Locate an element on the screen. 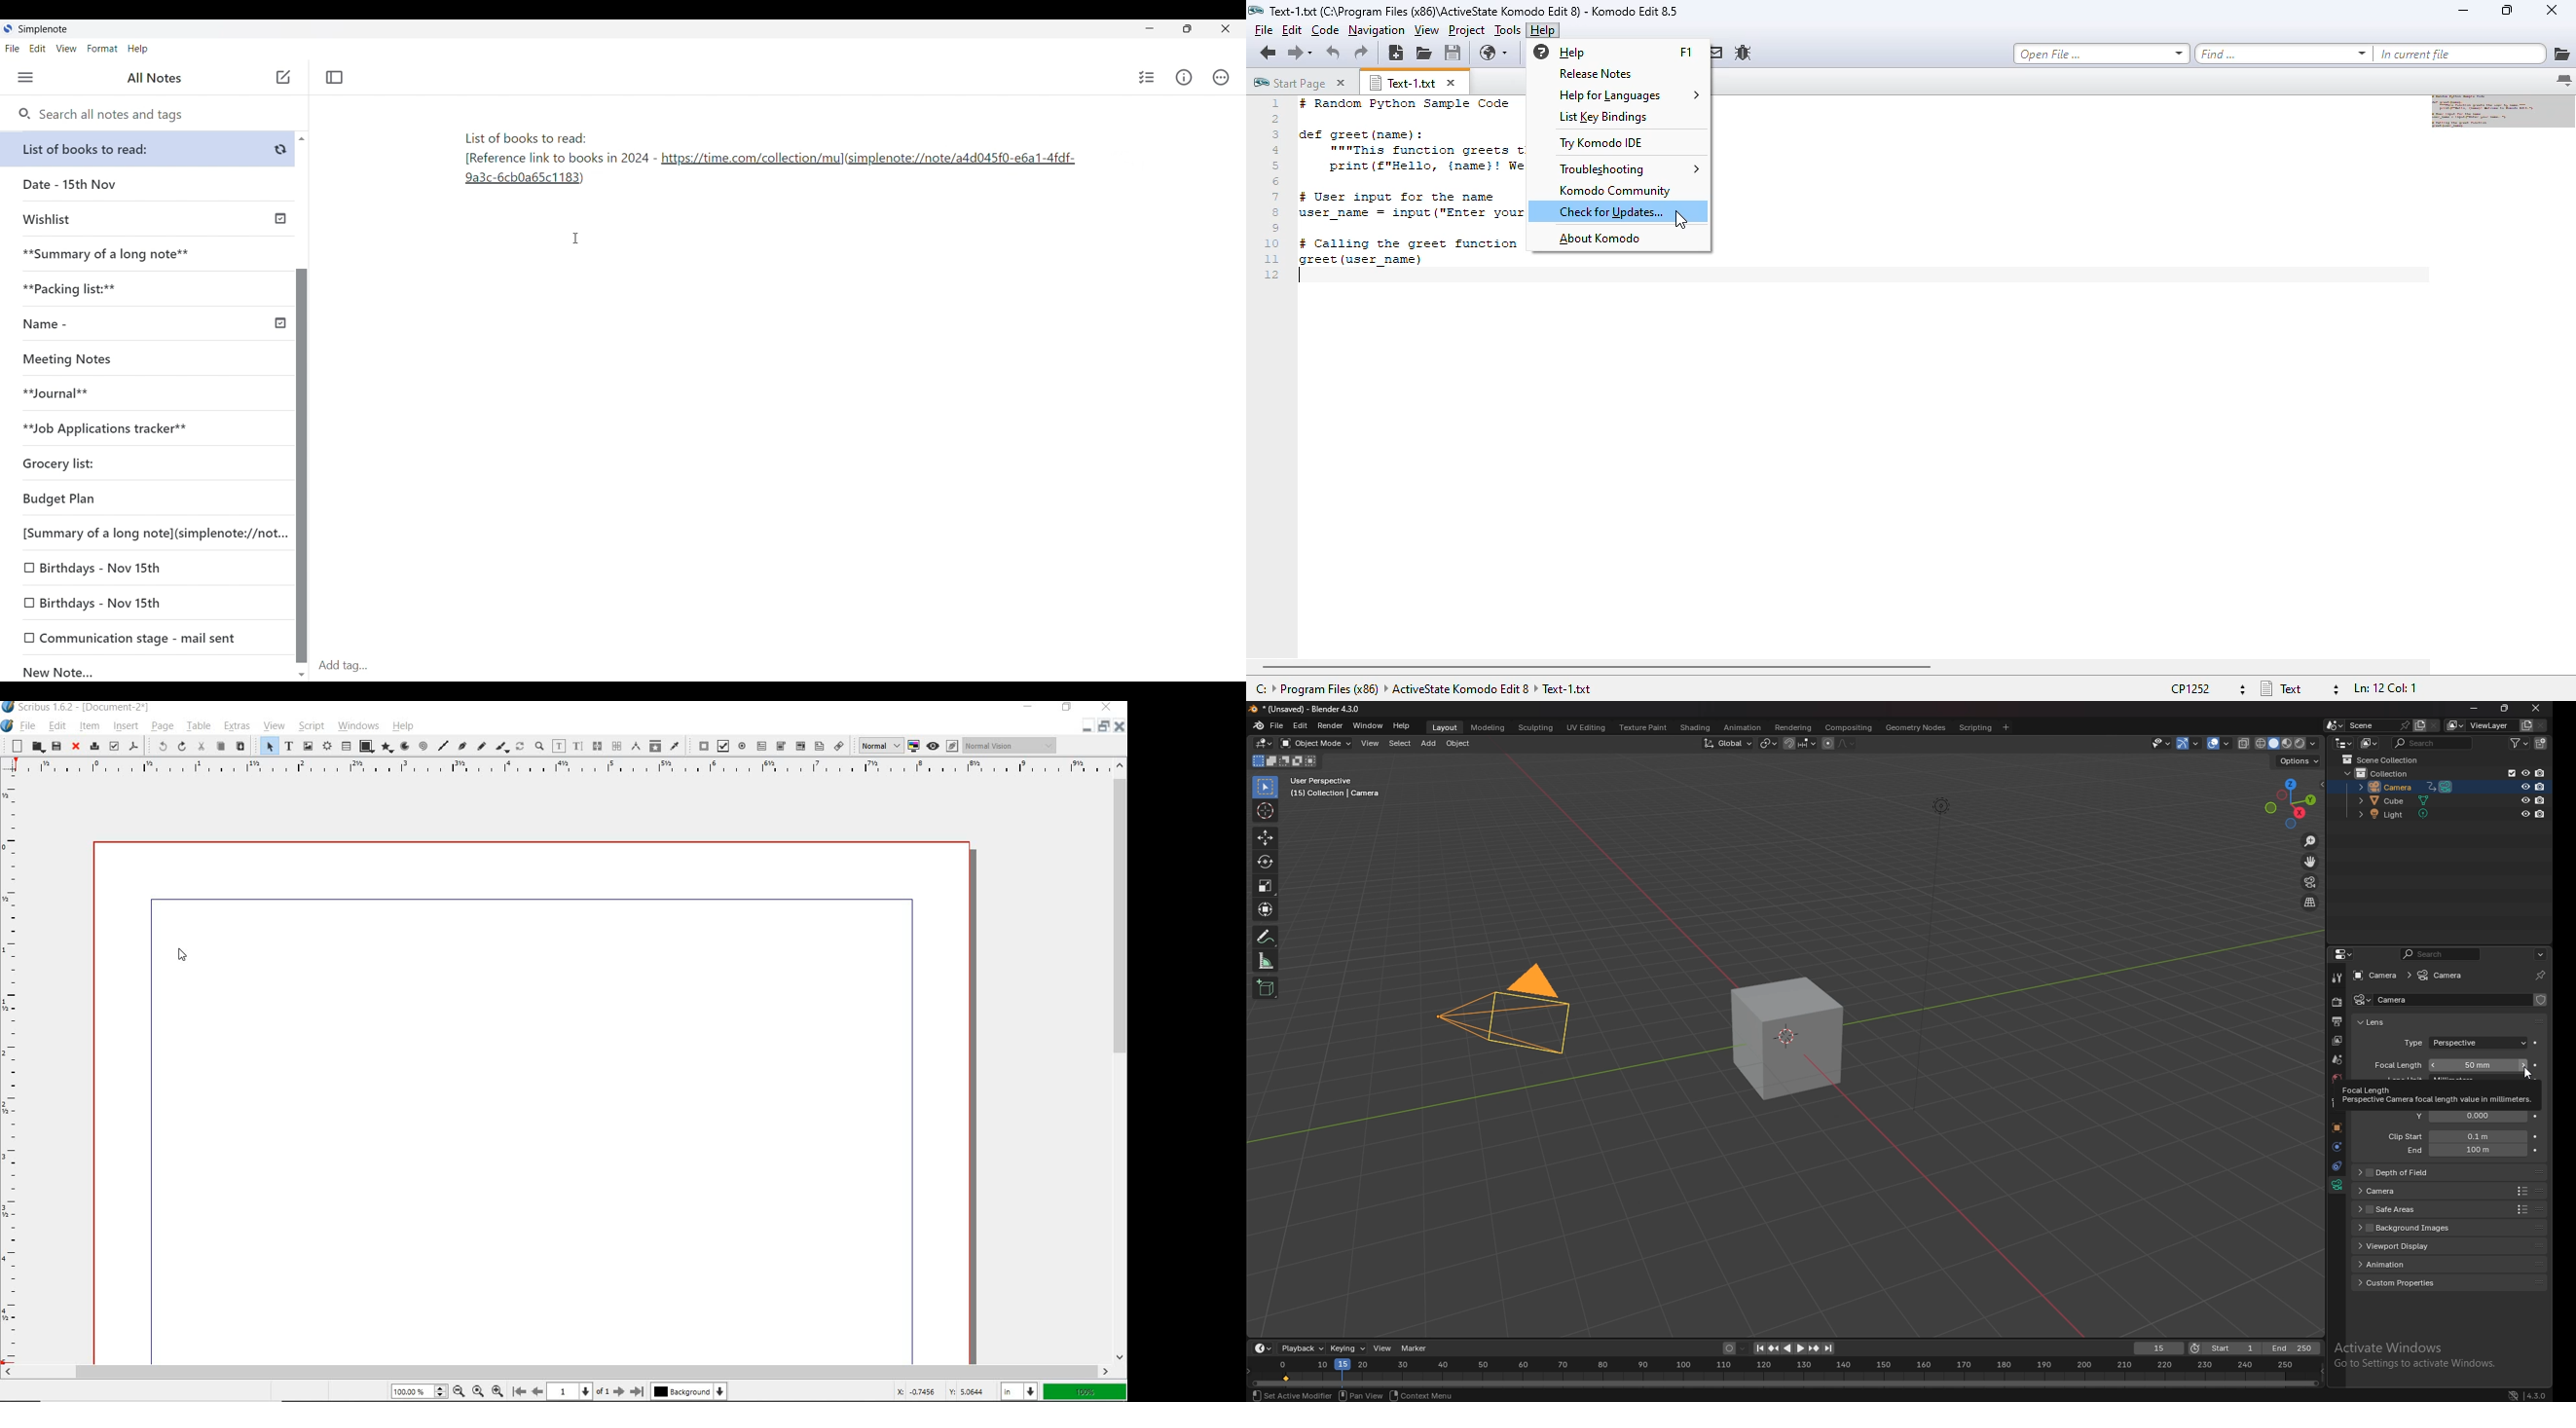 This screenshot has width=2576, height=1428. script is located at coordinates (310, 726).